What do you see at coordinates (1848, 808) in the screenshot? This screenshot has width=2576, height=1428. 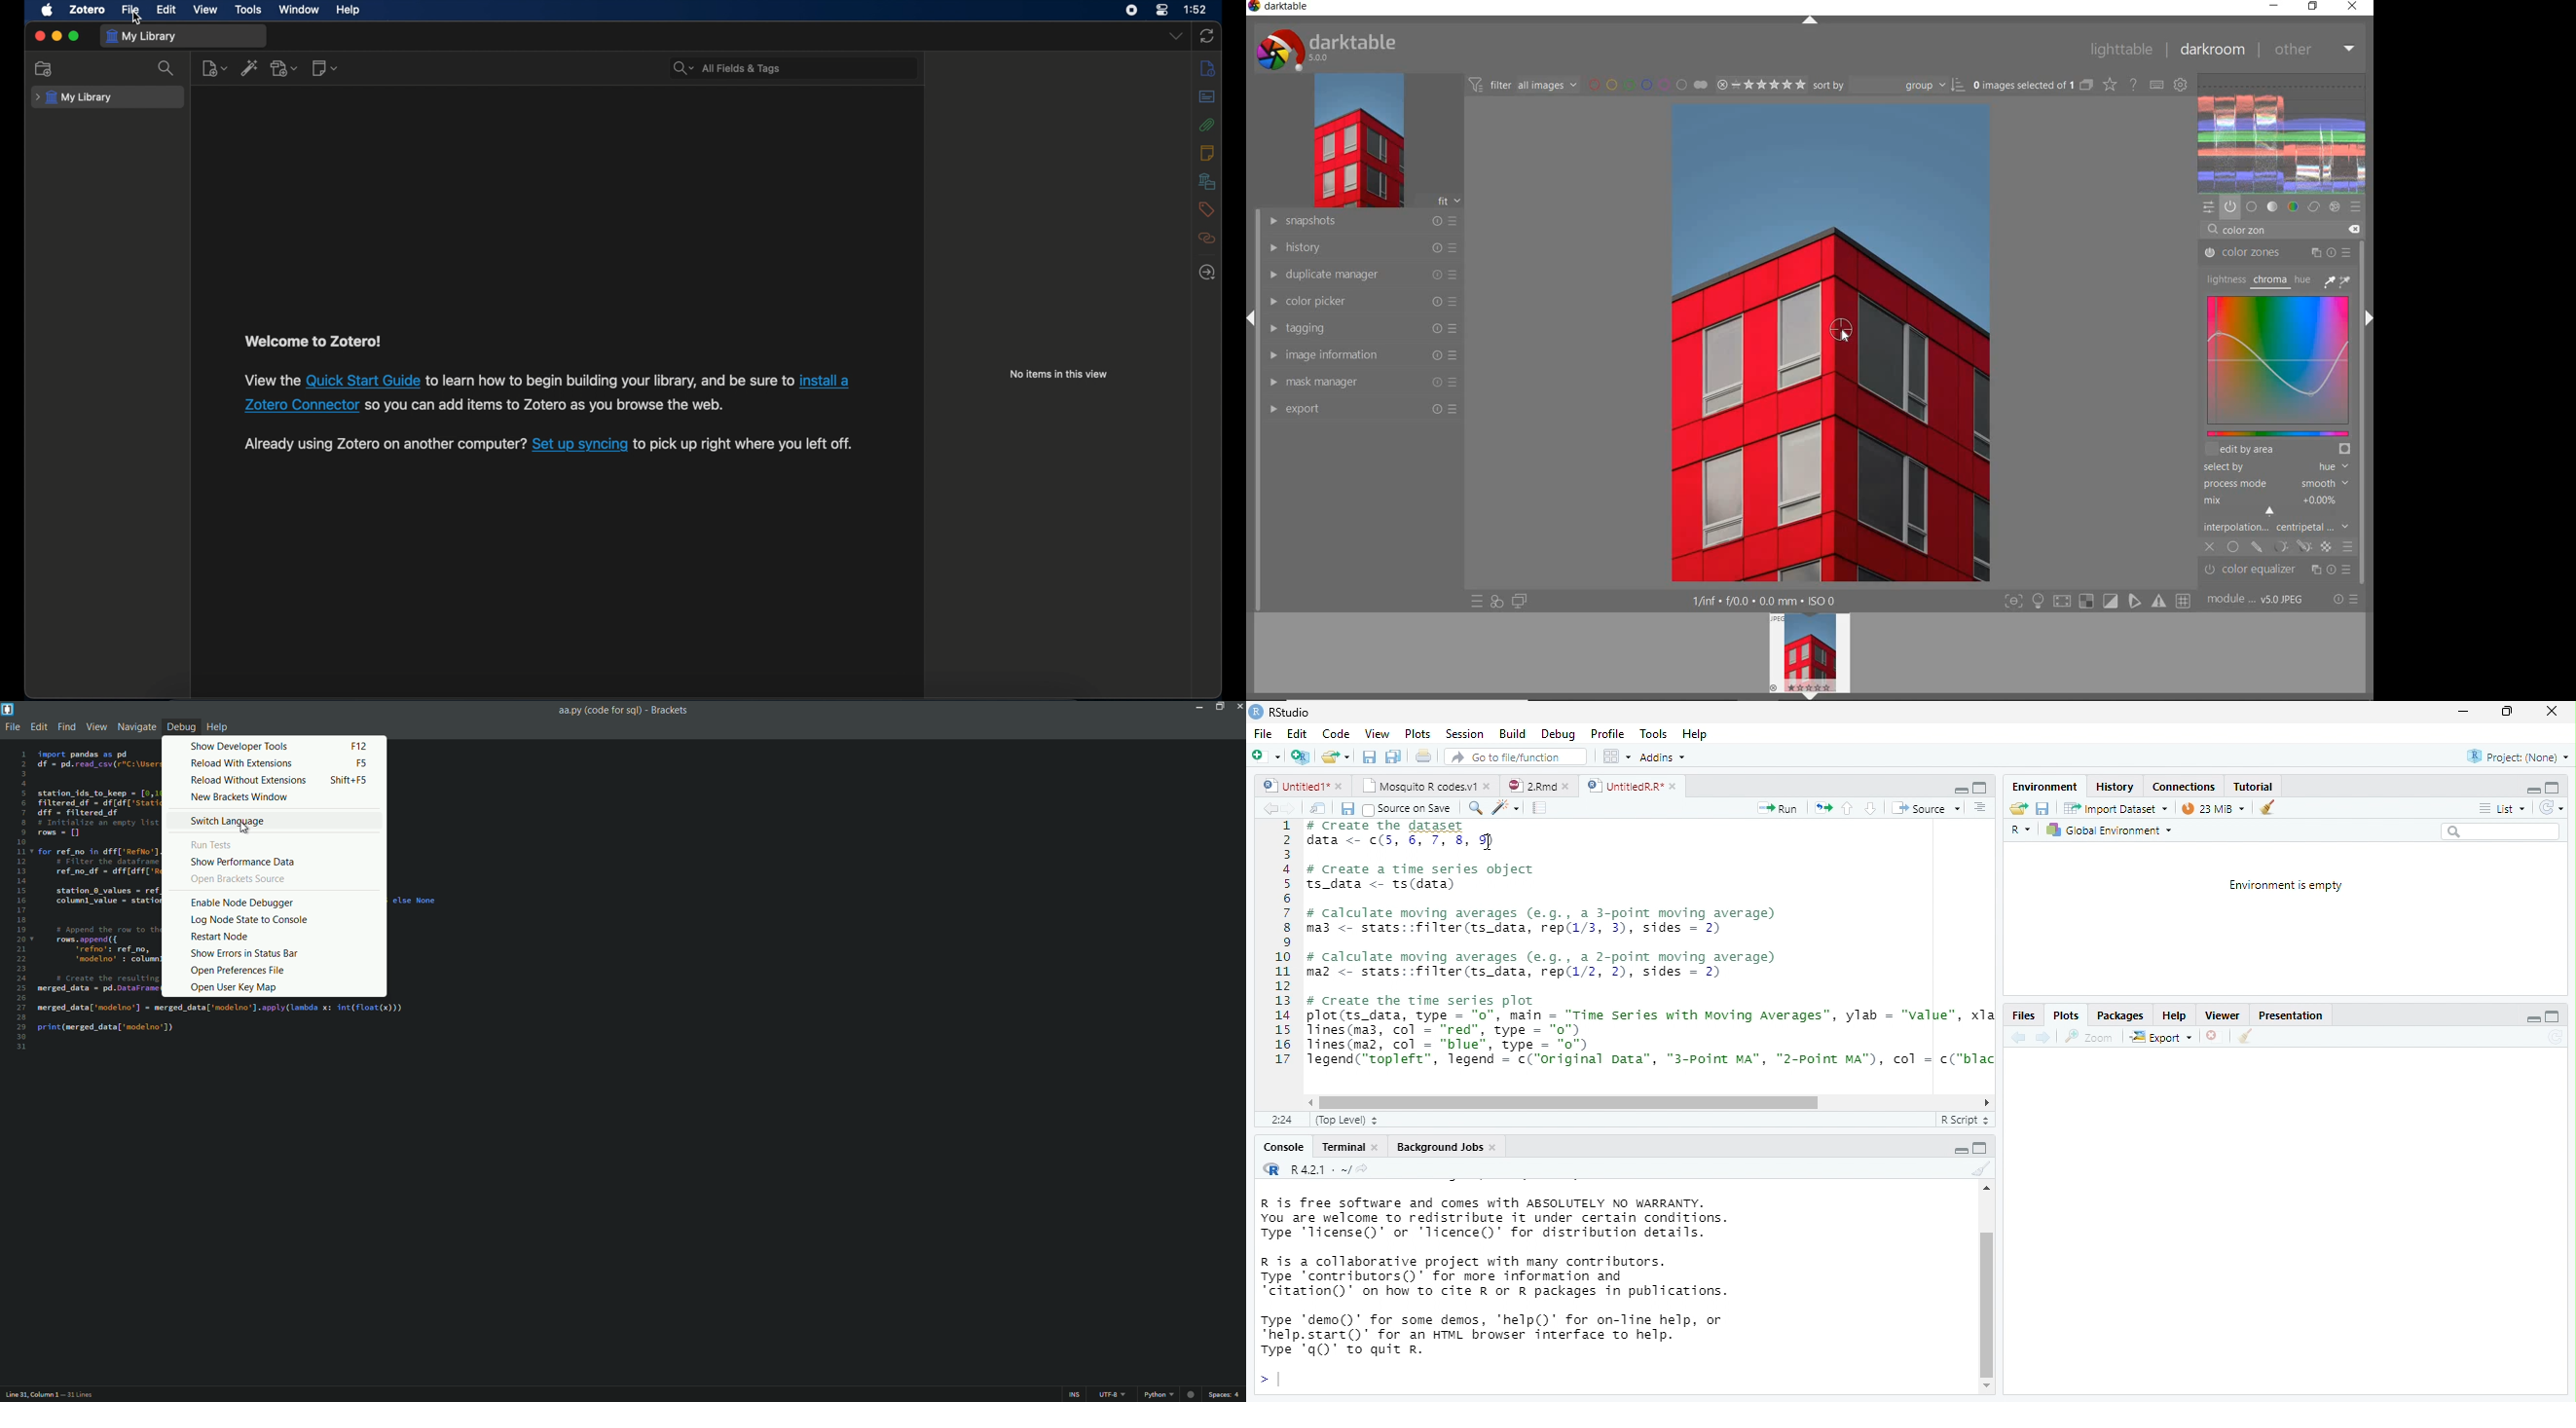 I see `up` at bounding box center [1848, 808].